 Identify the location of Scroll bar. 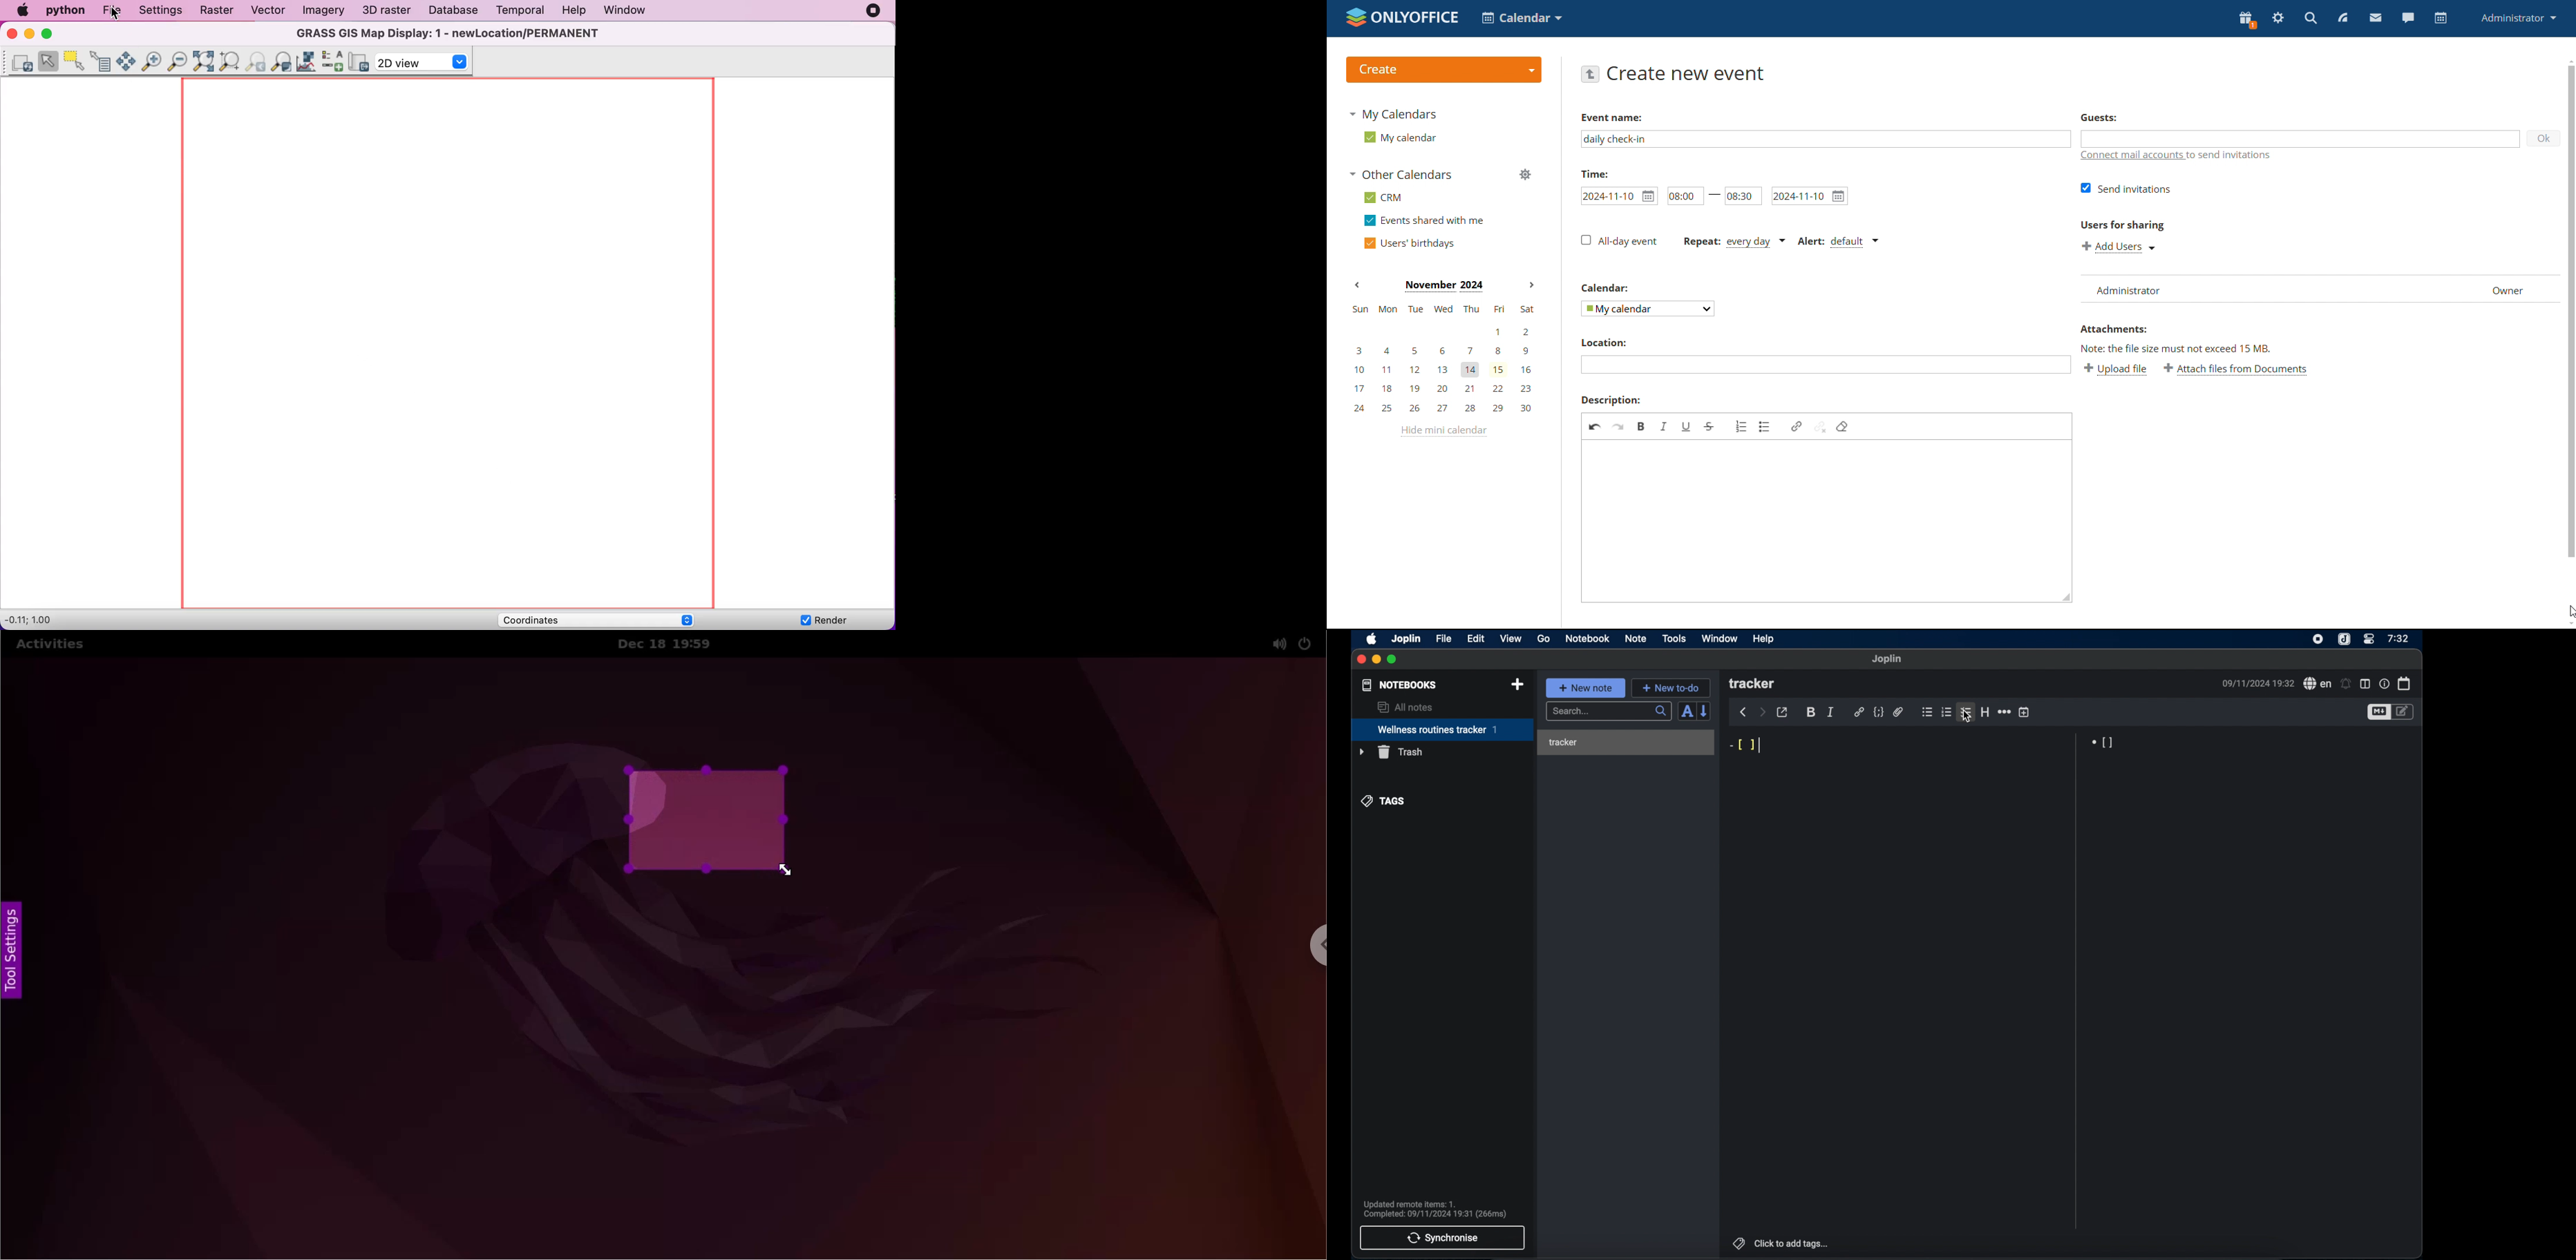
(2075, 981).